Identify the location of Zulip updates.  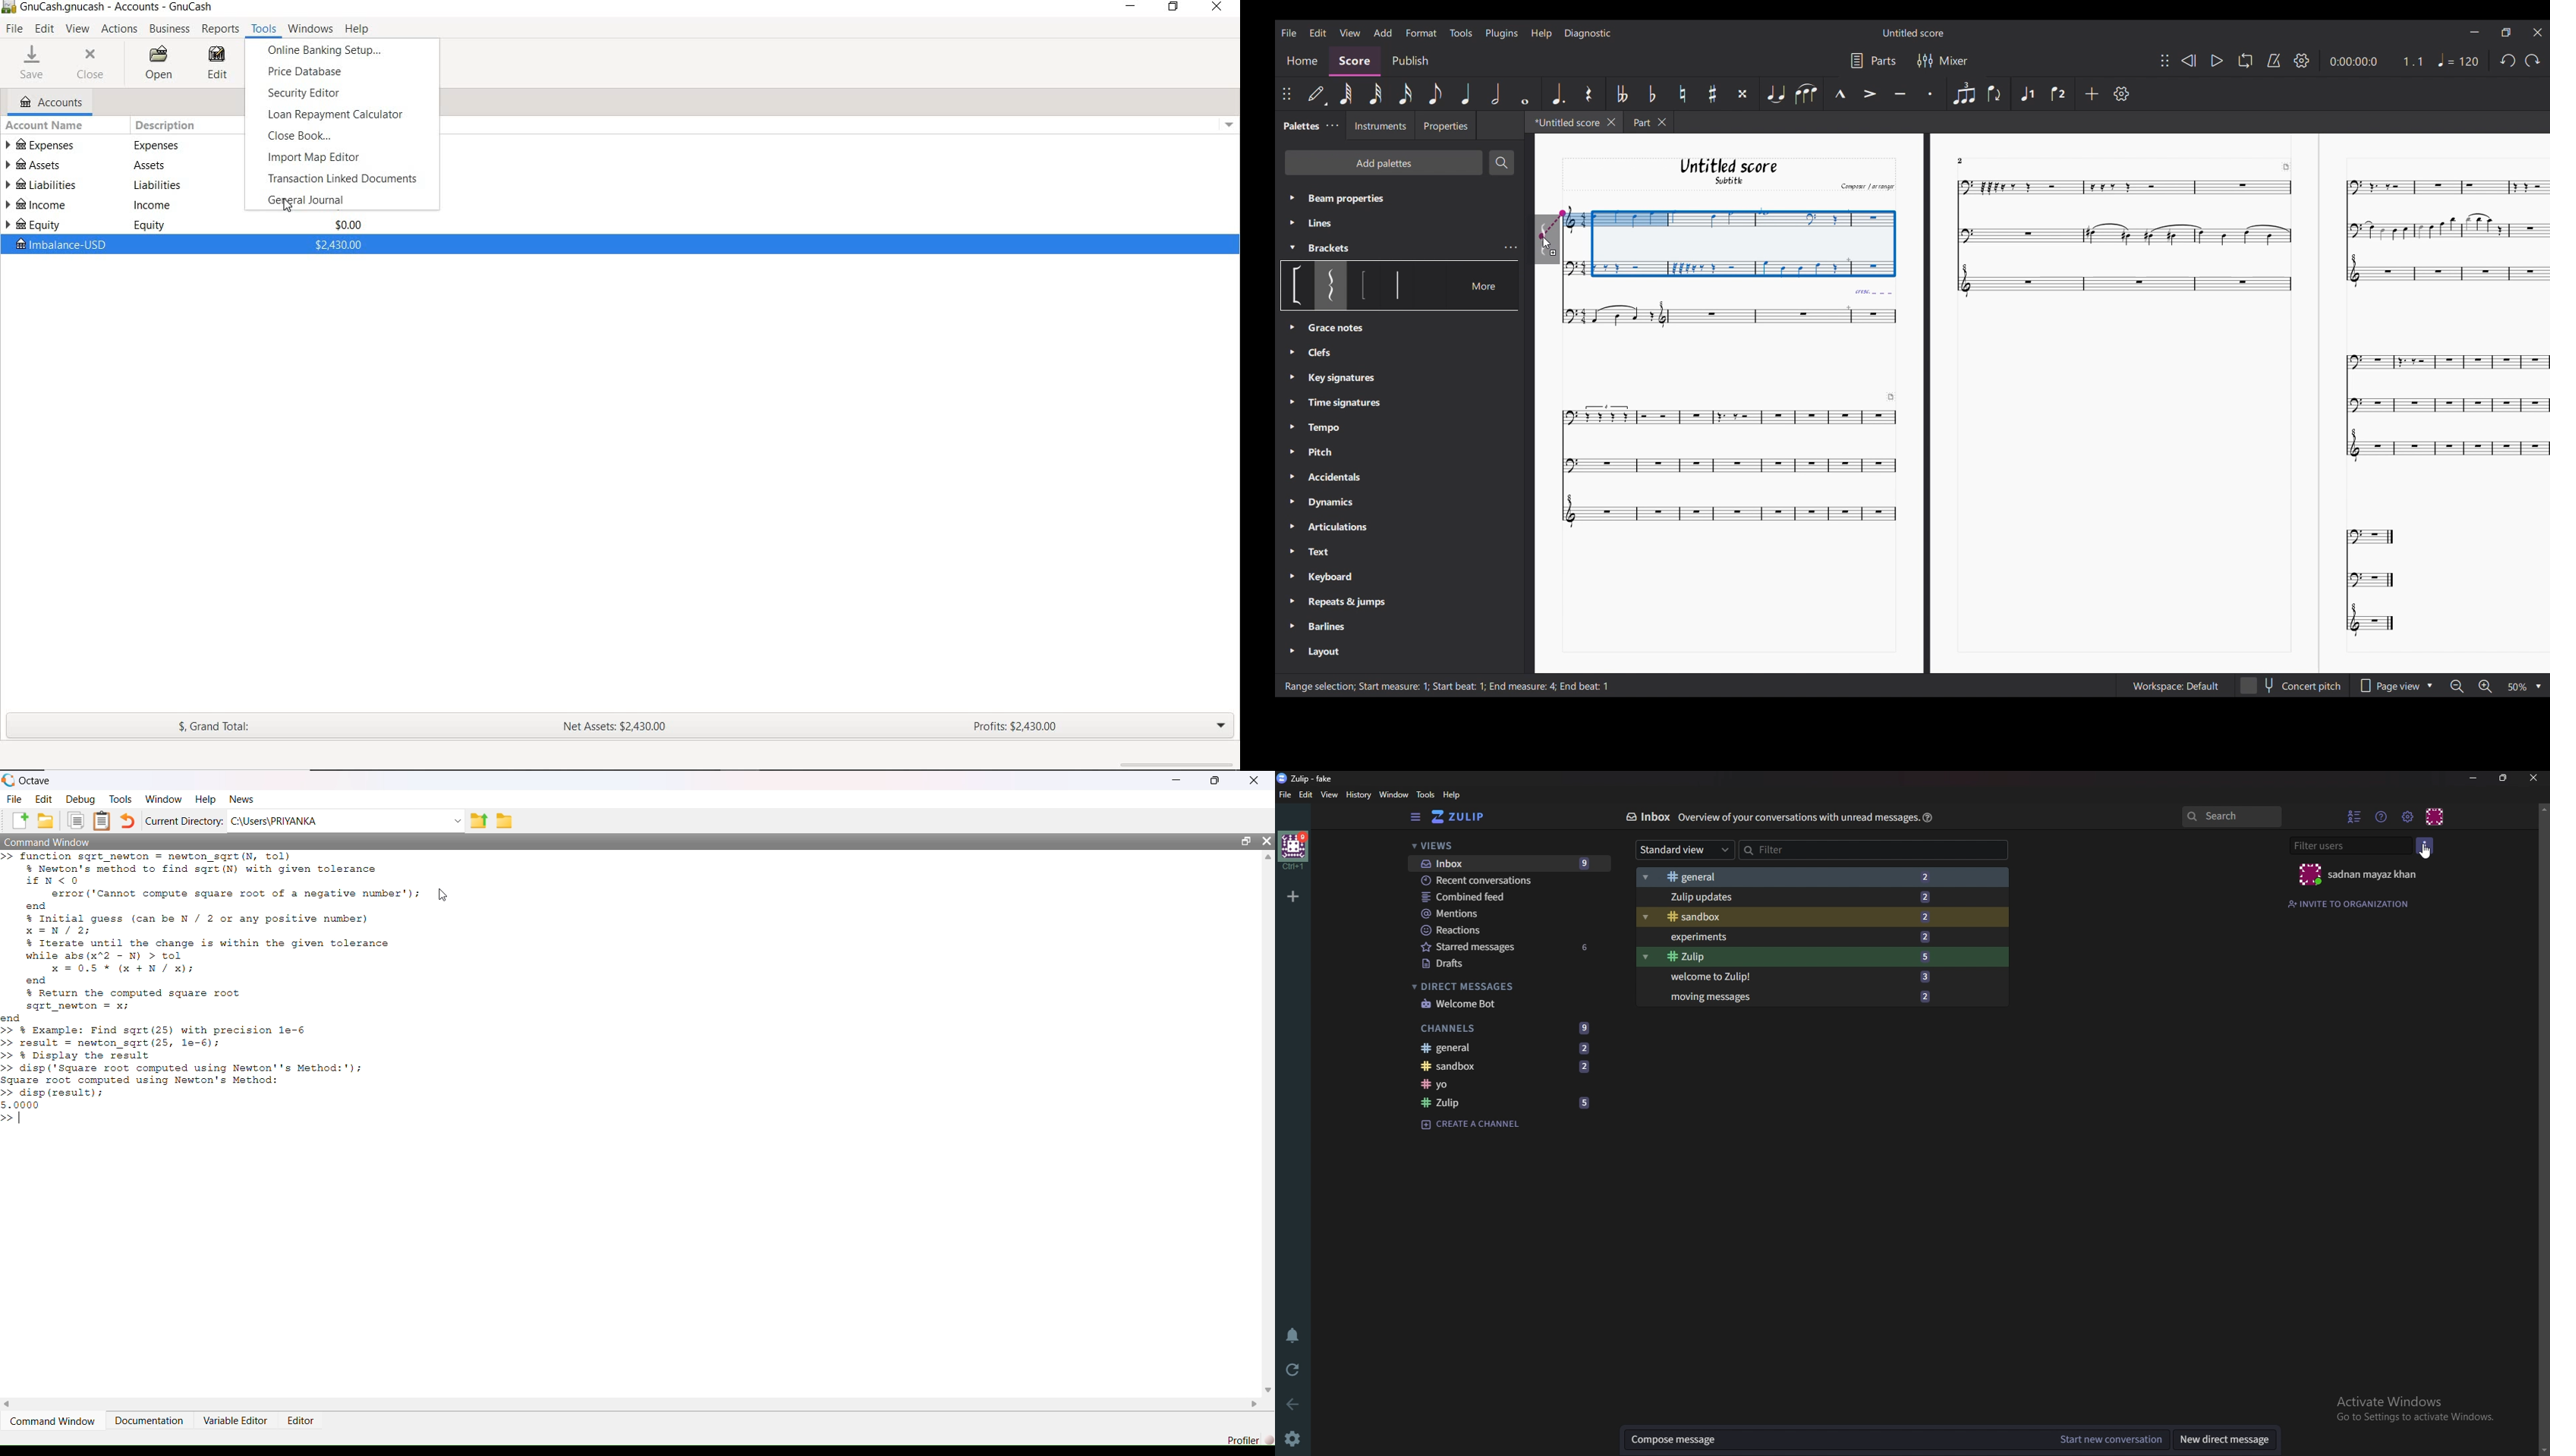
(1796, 898).